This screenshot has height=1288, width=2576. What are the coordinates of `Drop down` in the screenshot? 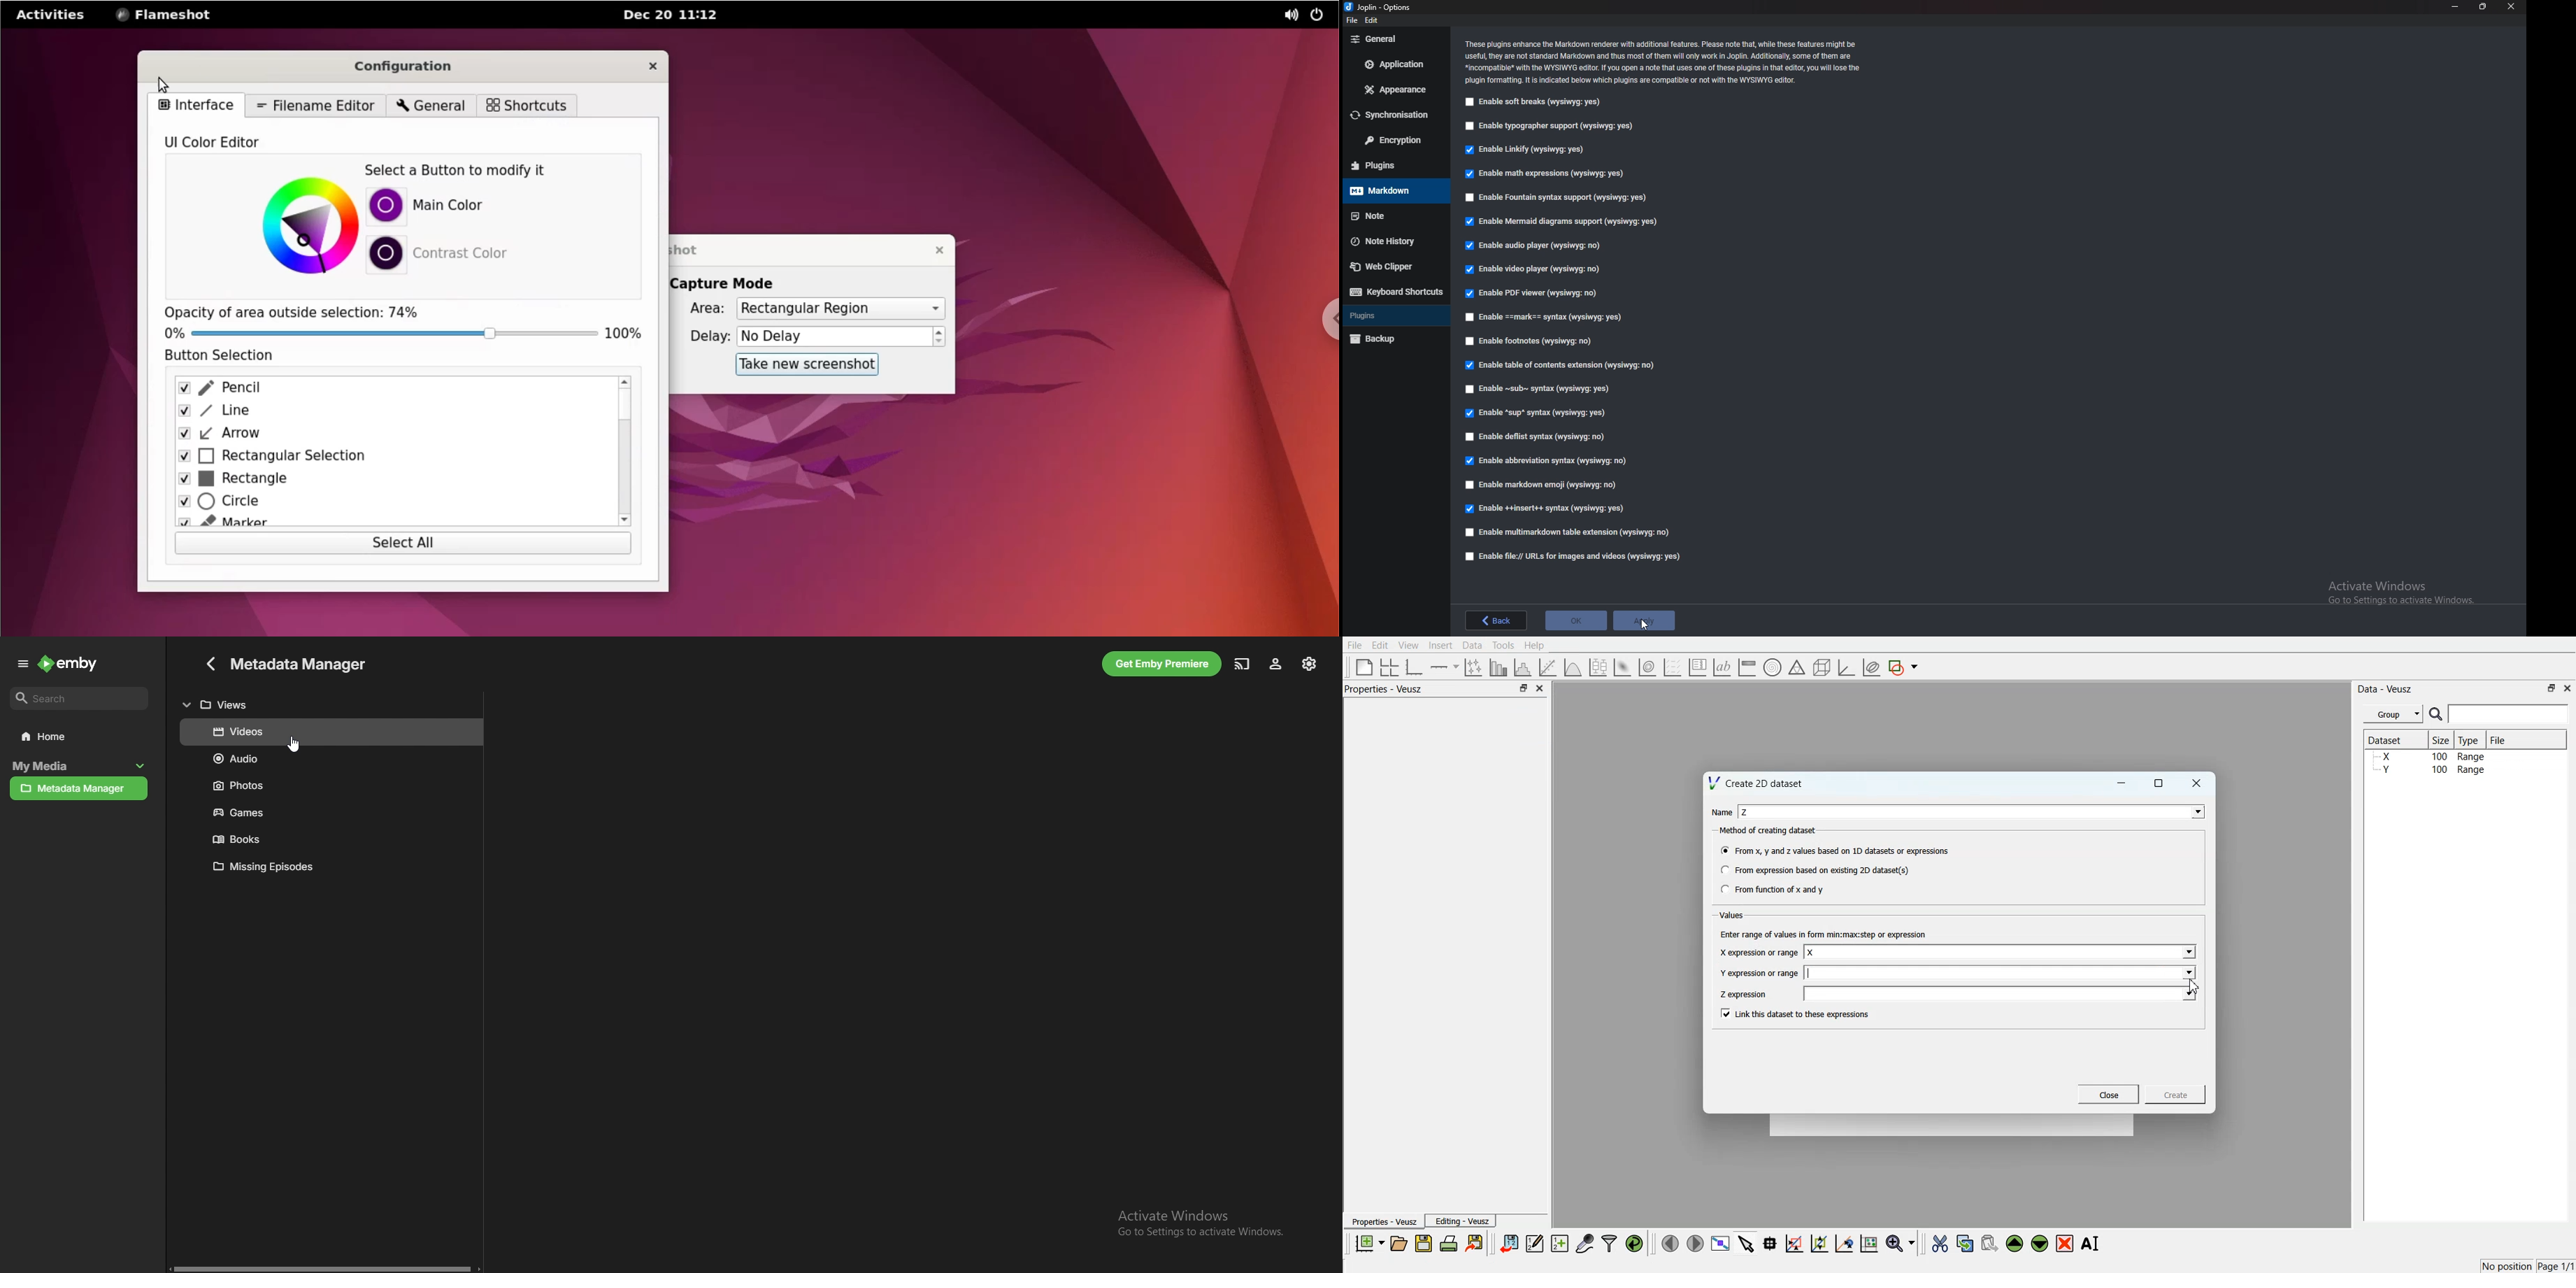 It's located at (2188, 953).